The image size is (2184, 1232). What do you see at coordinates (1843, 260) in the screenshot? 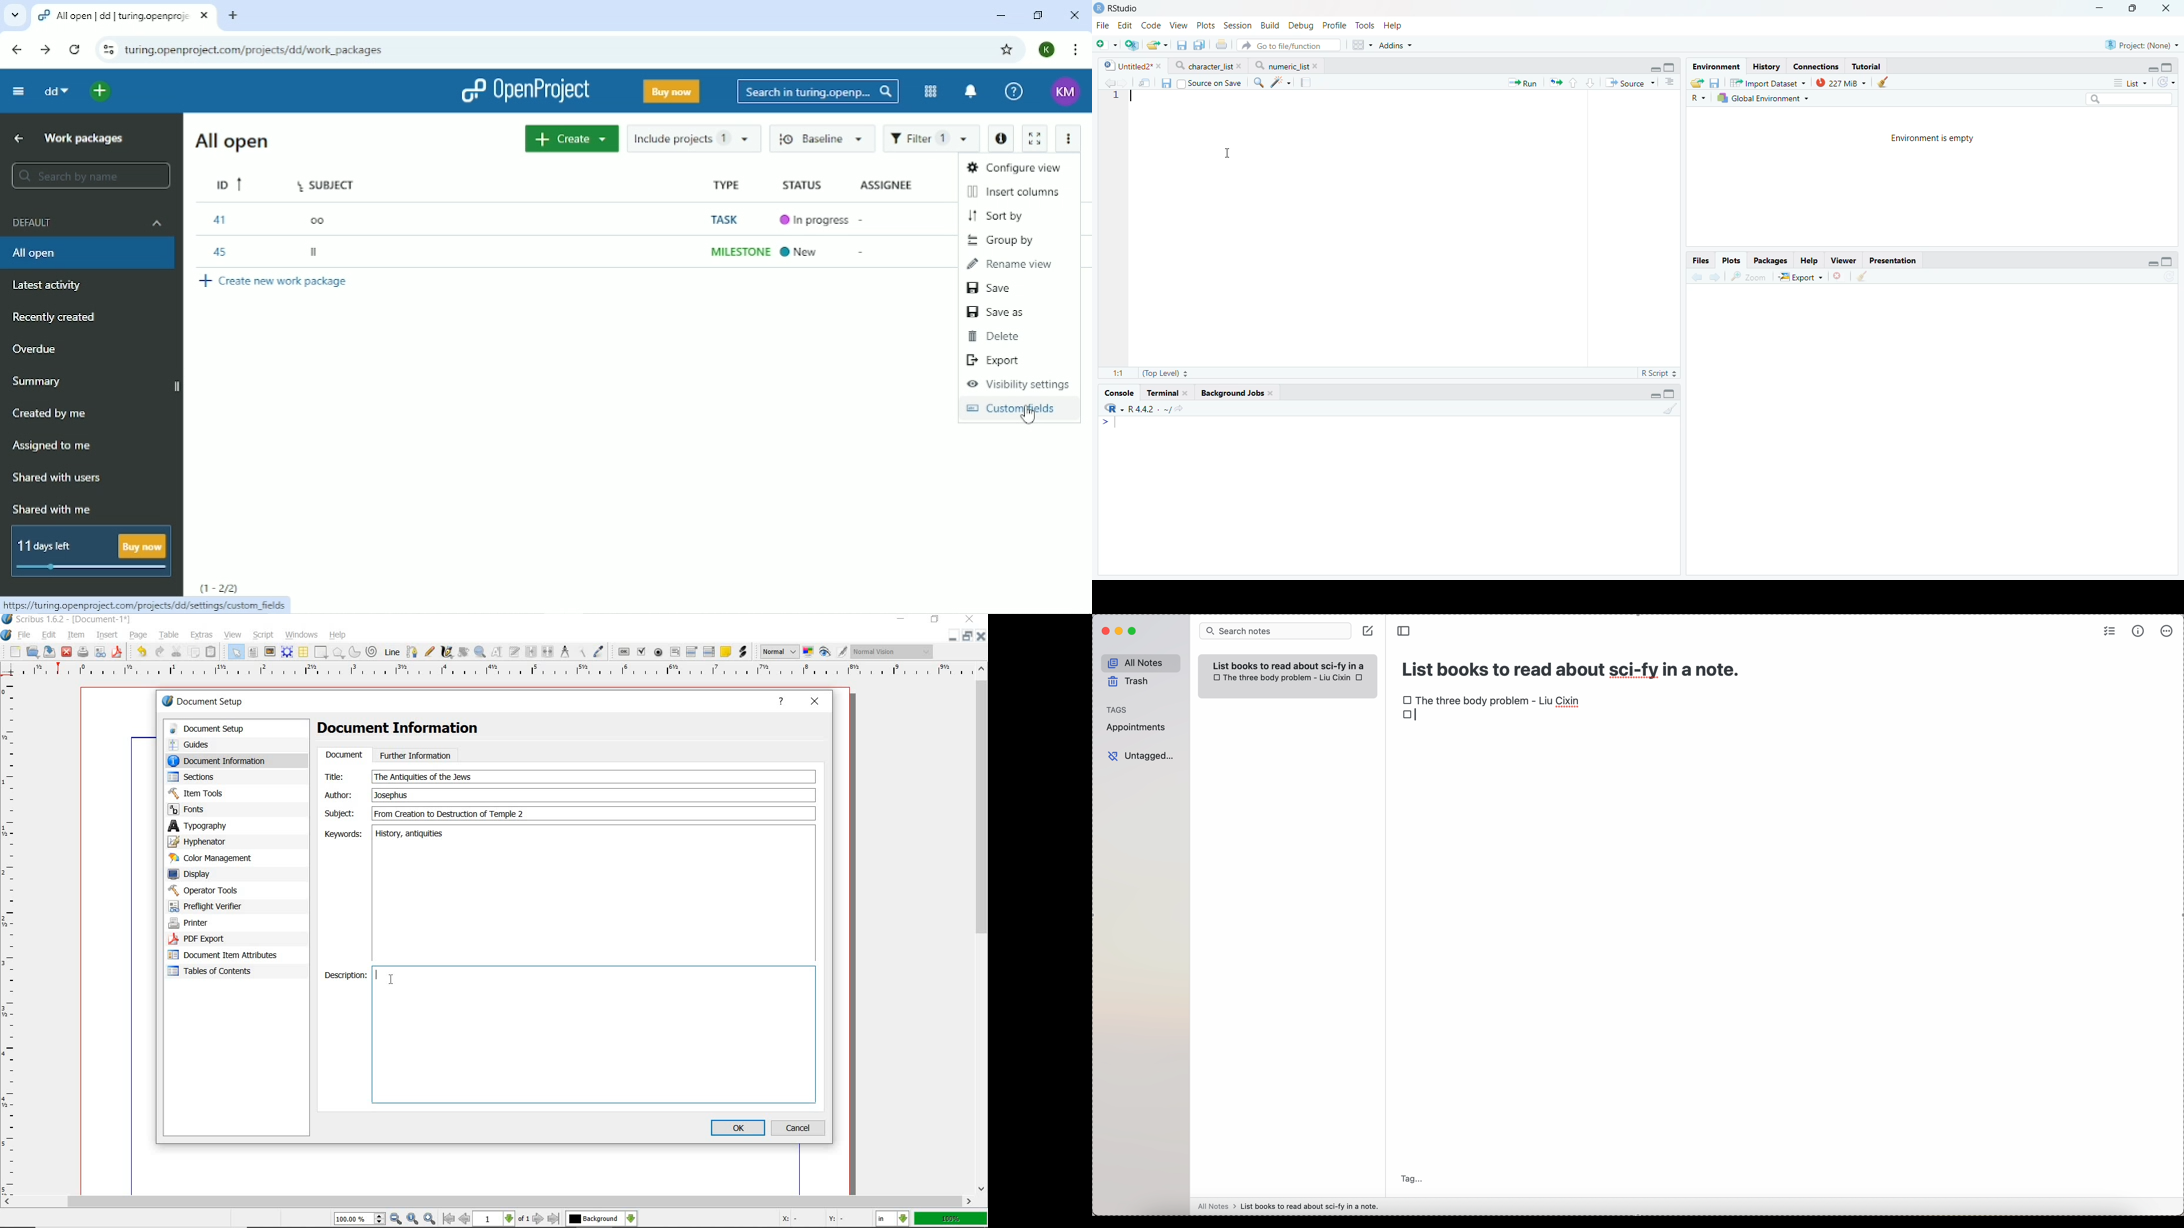
I see `Viewer` at bounding box center [1843, 260].